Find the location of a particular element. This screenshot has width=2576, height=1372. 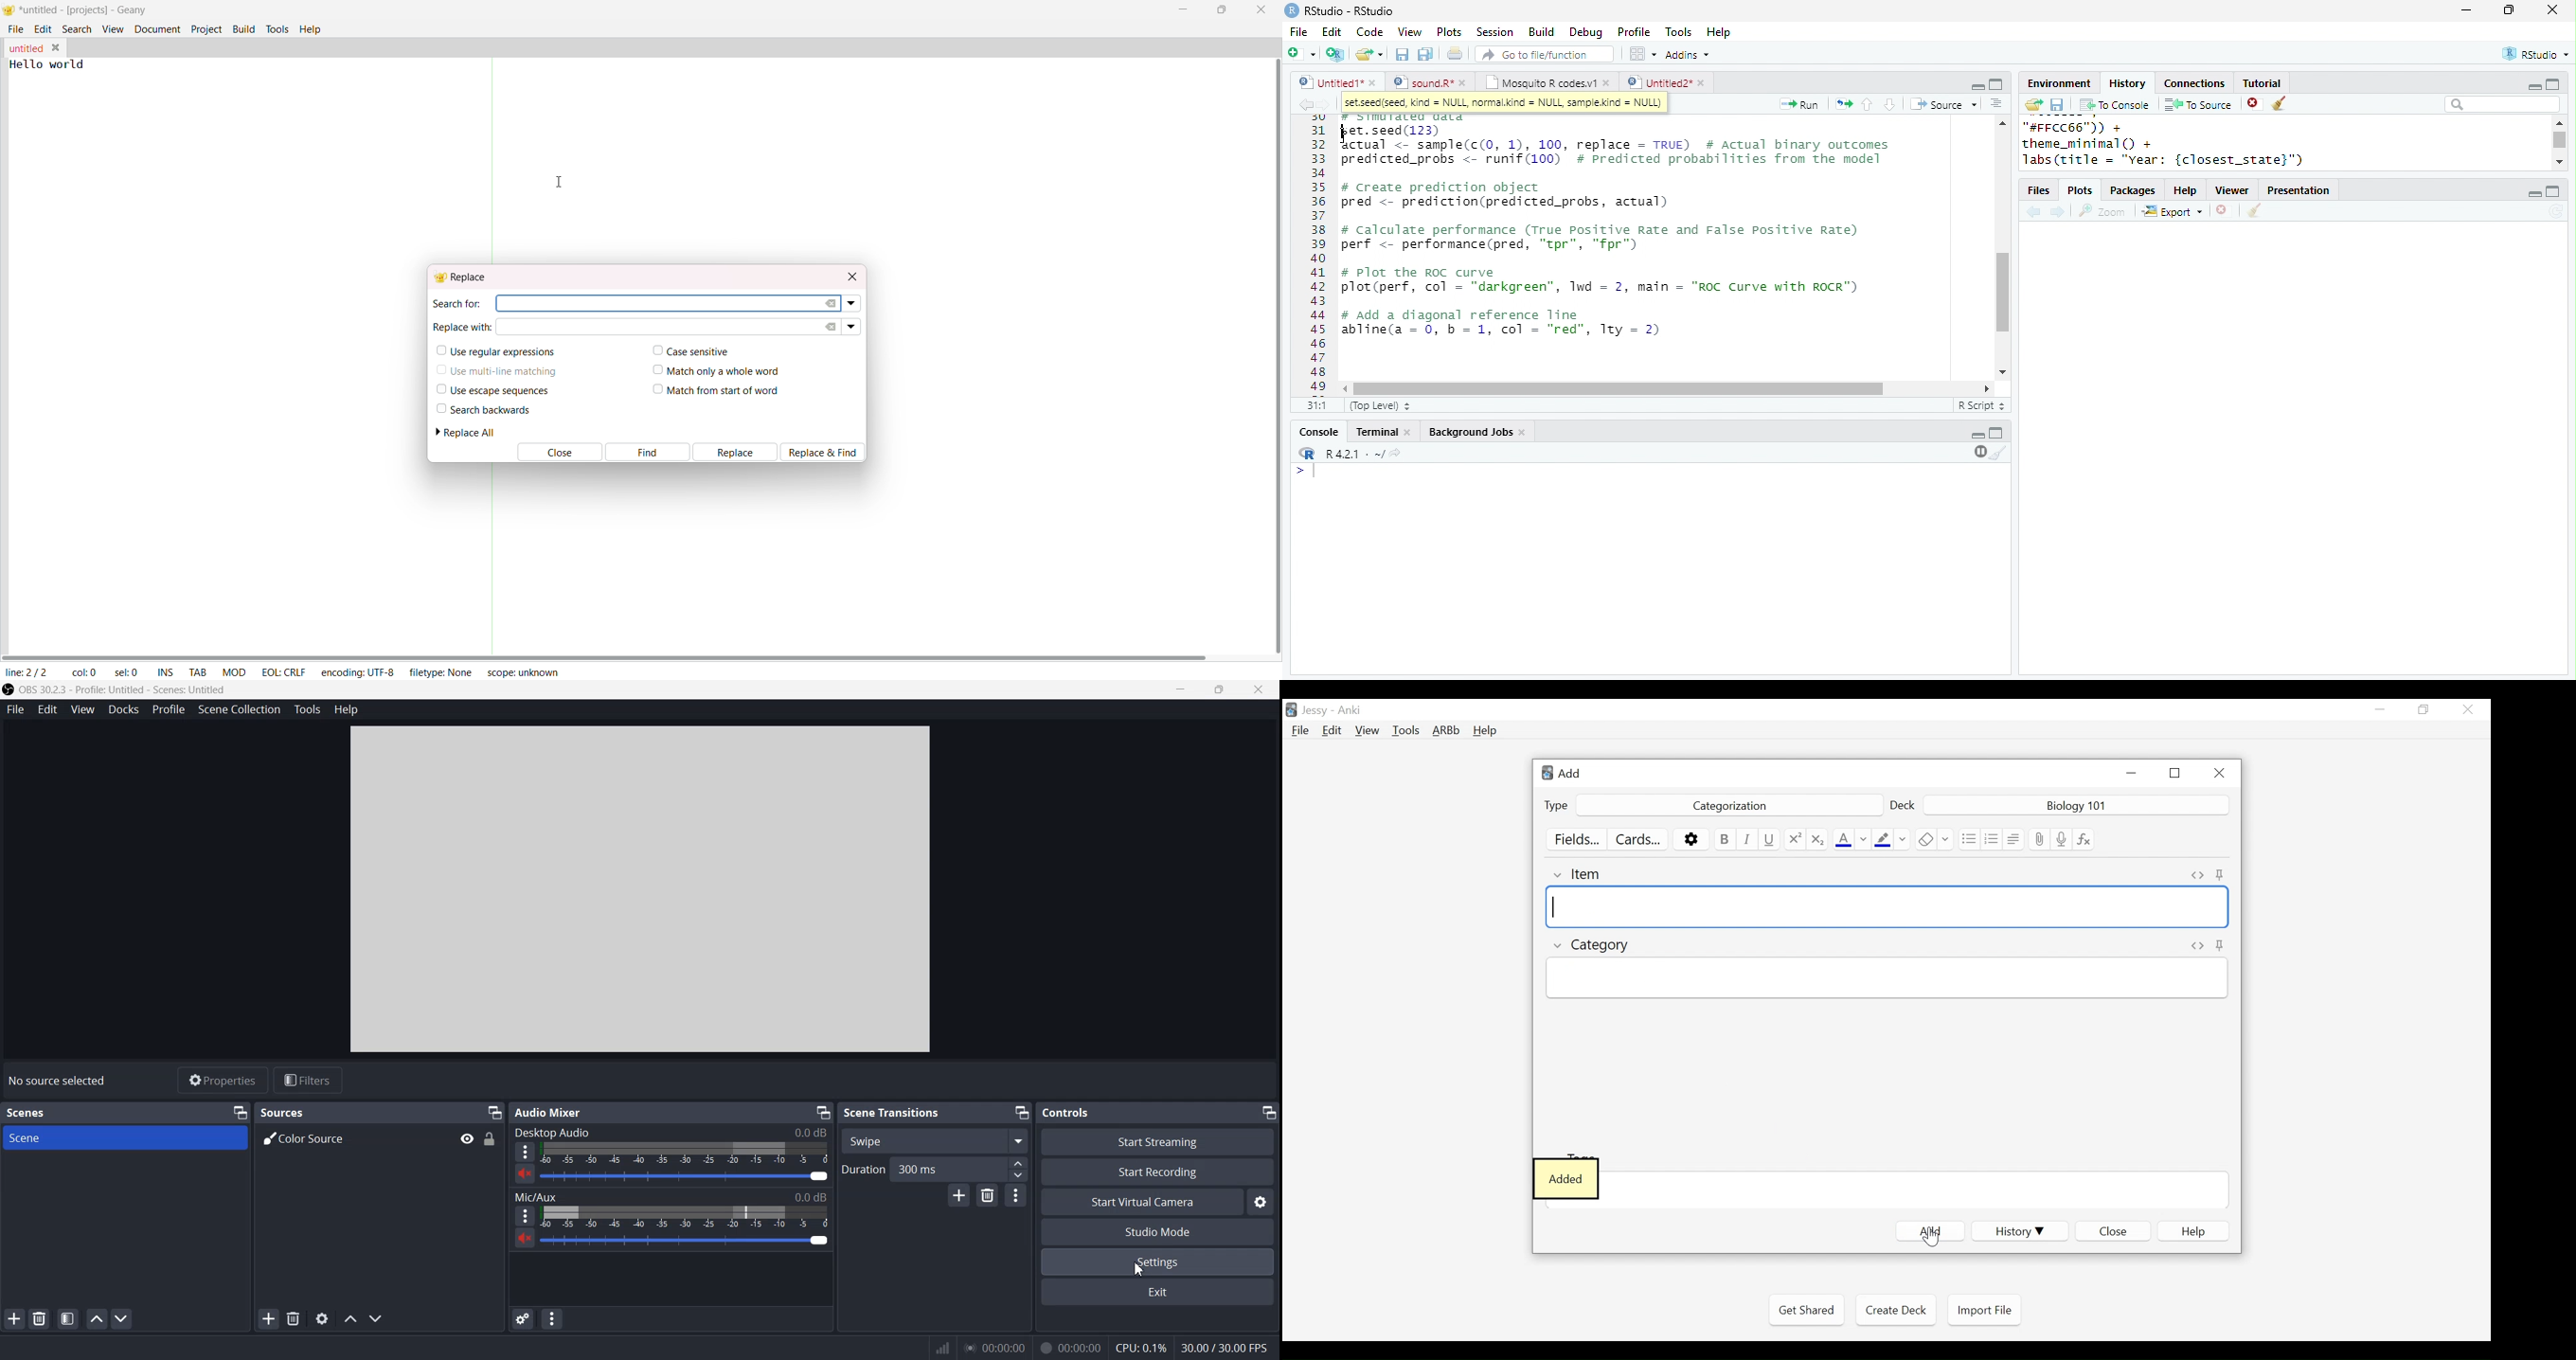

Customize Card Template is located at coordinates (1637, 841).